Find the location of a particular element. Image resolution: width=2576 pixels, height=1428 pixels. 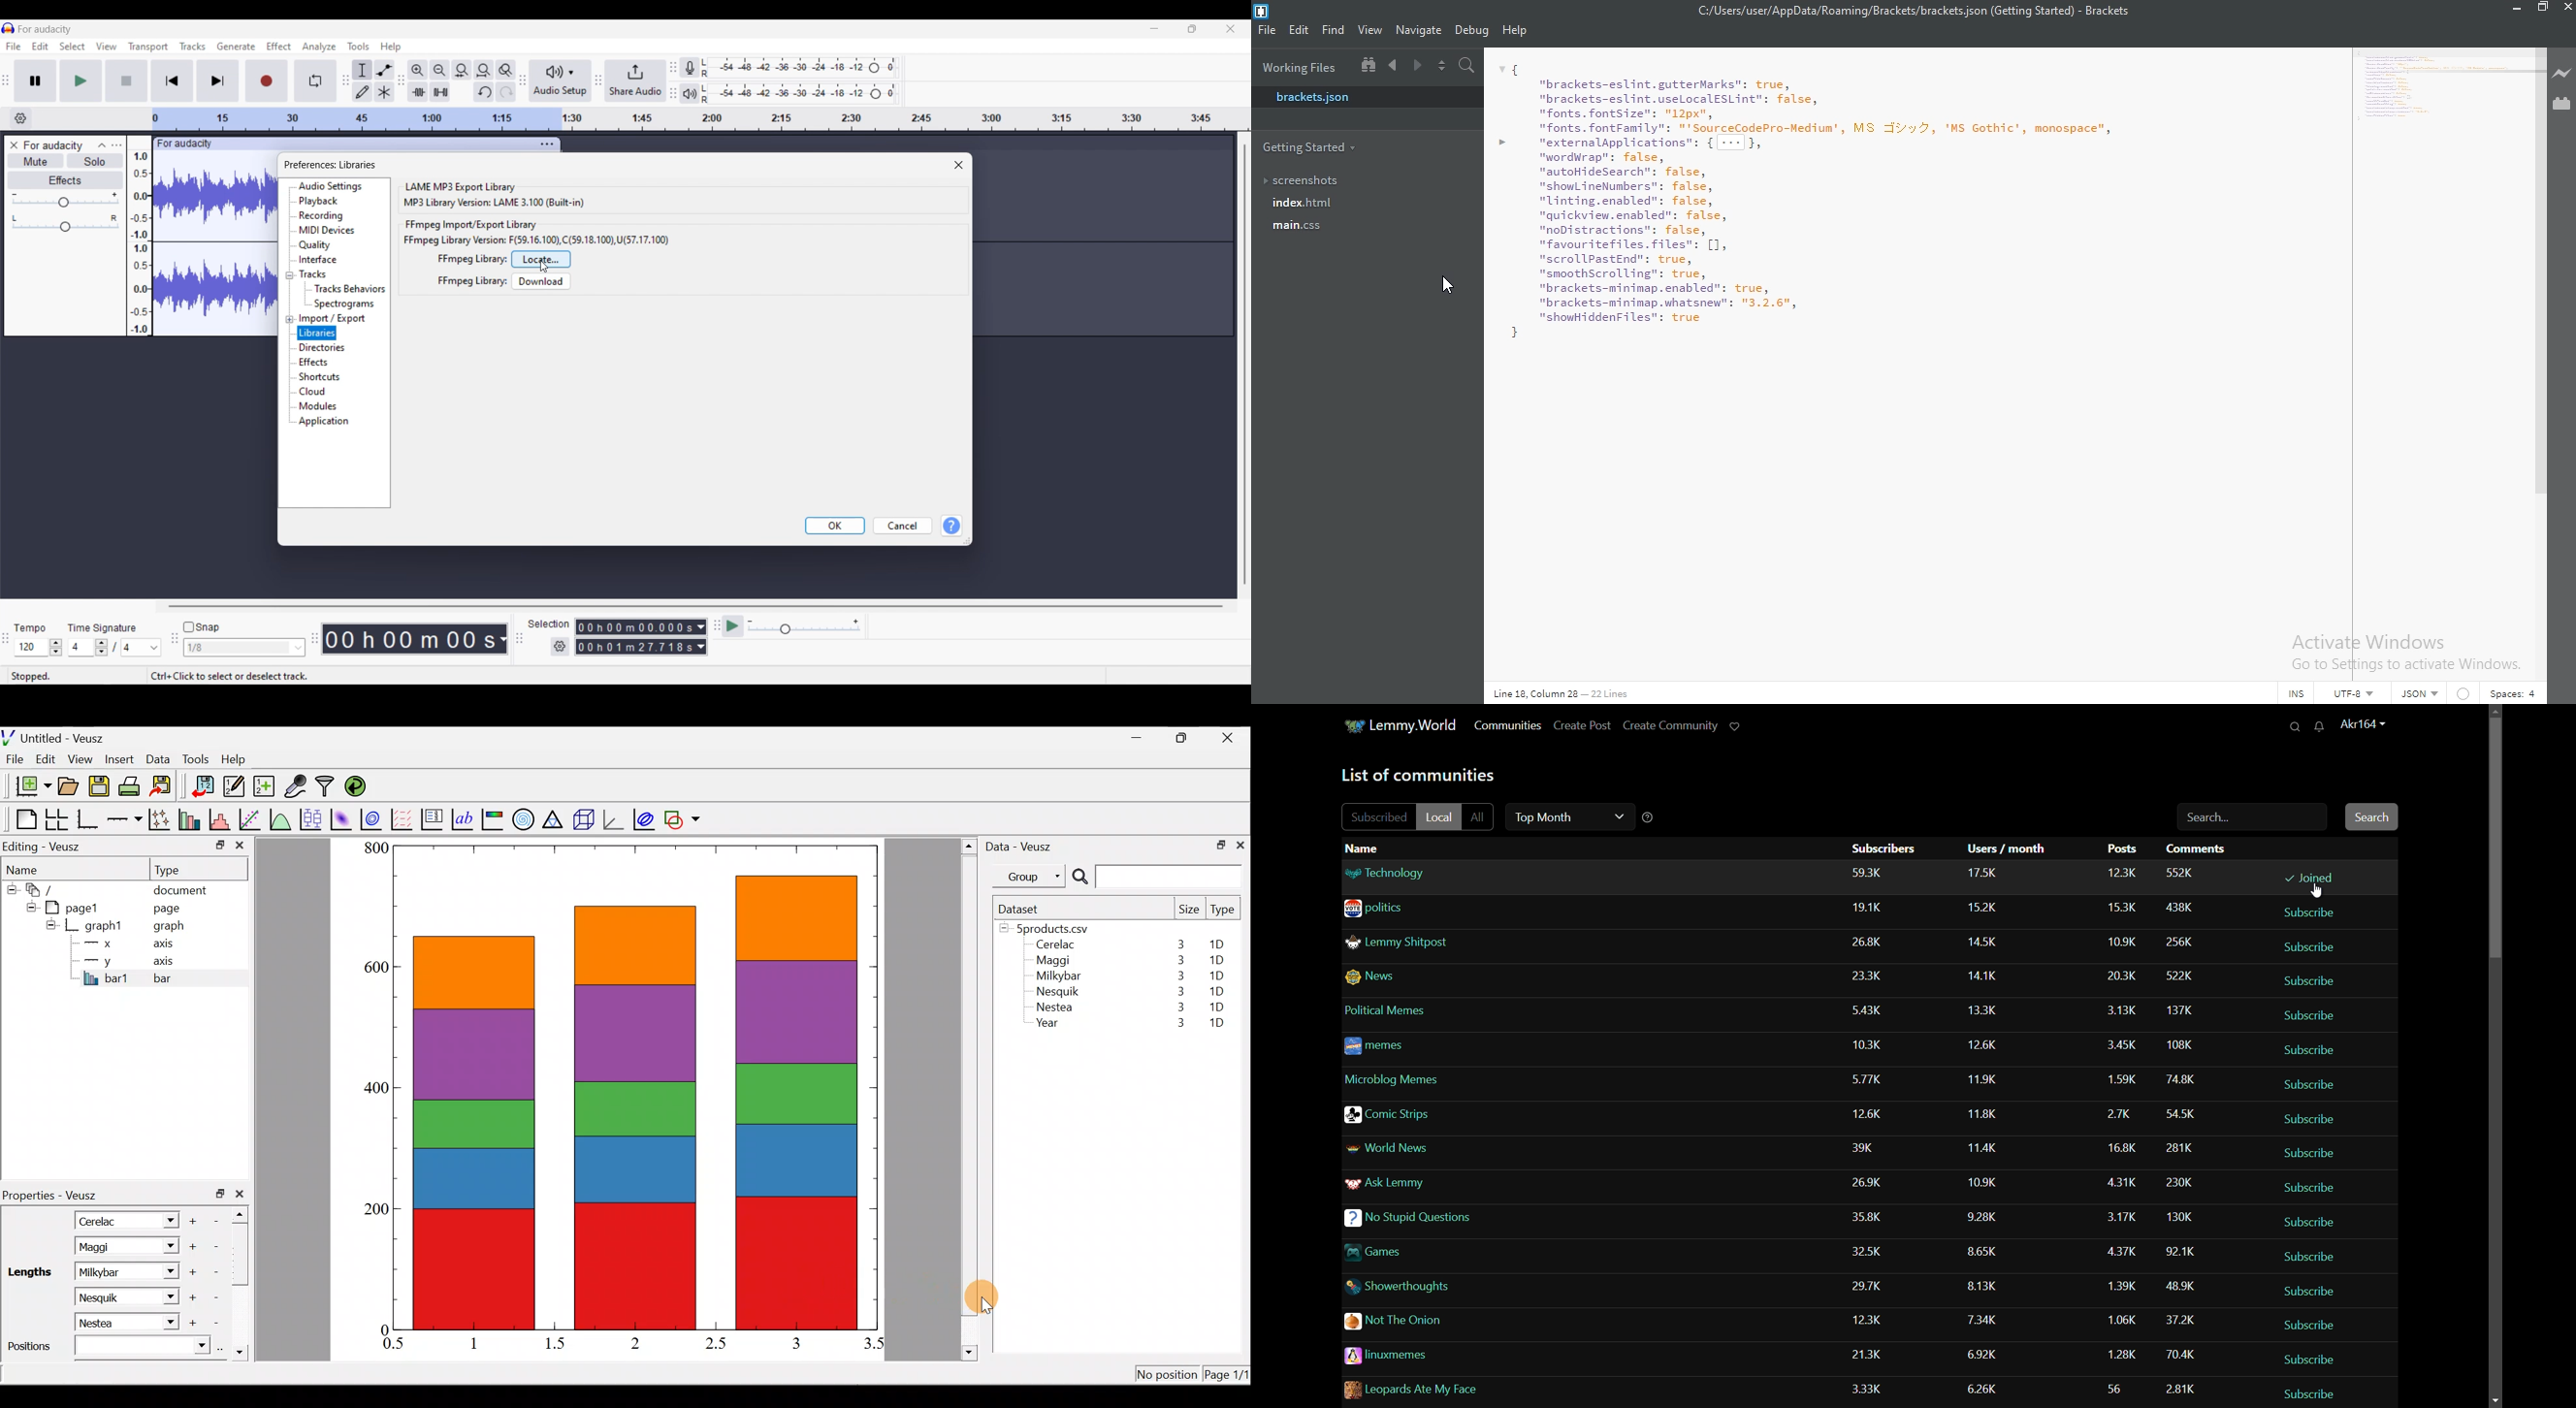

Ternary graph is located at coordinates (554, 817).